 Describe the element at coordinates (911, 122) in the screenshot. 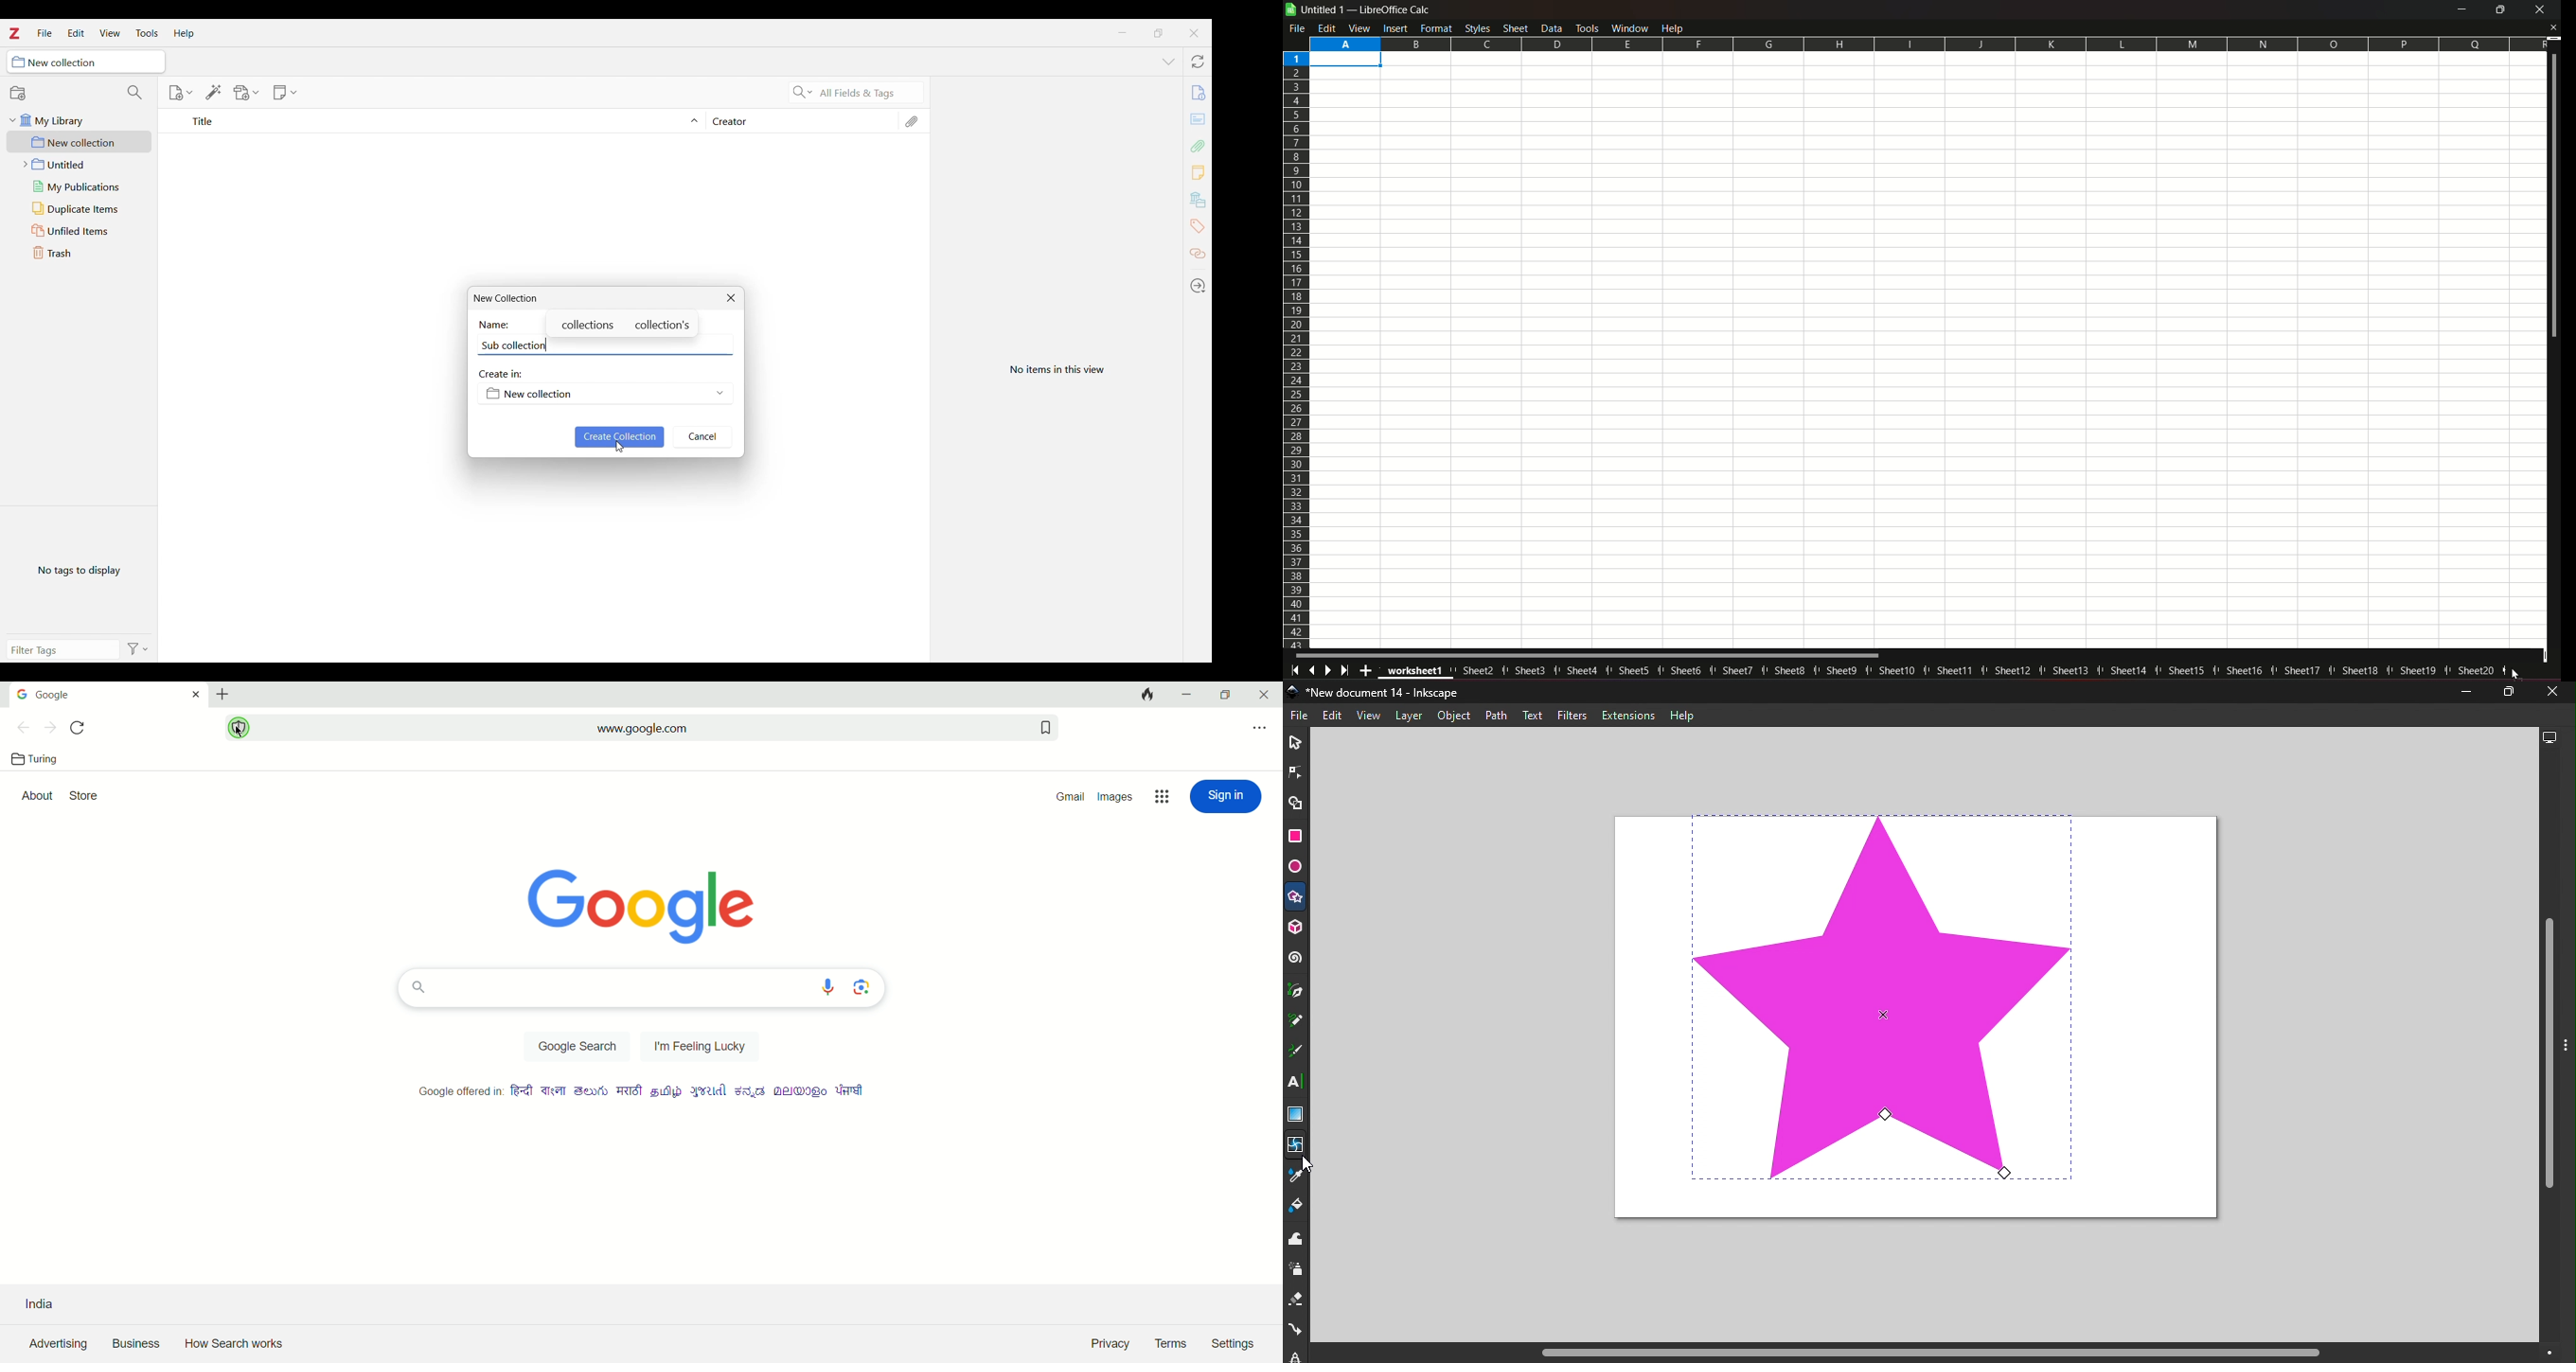

I see `Attachments ` at that location.